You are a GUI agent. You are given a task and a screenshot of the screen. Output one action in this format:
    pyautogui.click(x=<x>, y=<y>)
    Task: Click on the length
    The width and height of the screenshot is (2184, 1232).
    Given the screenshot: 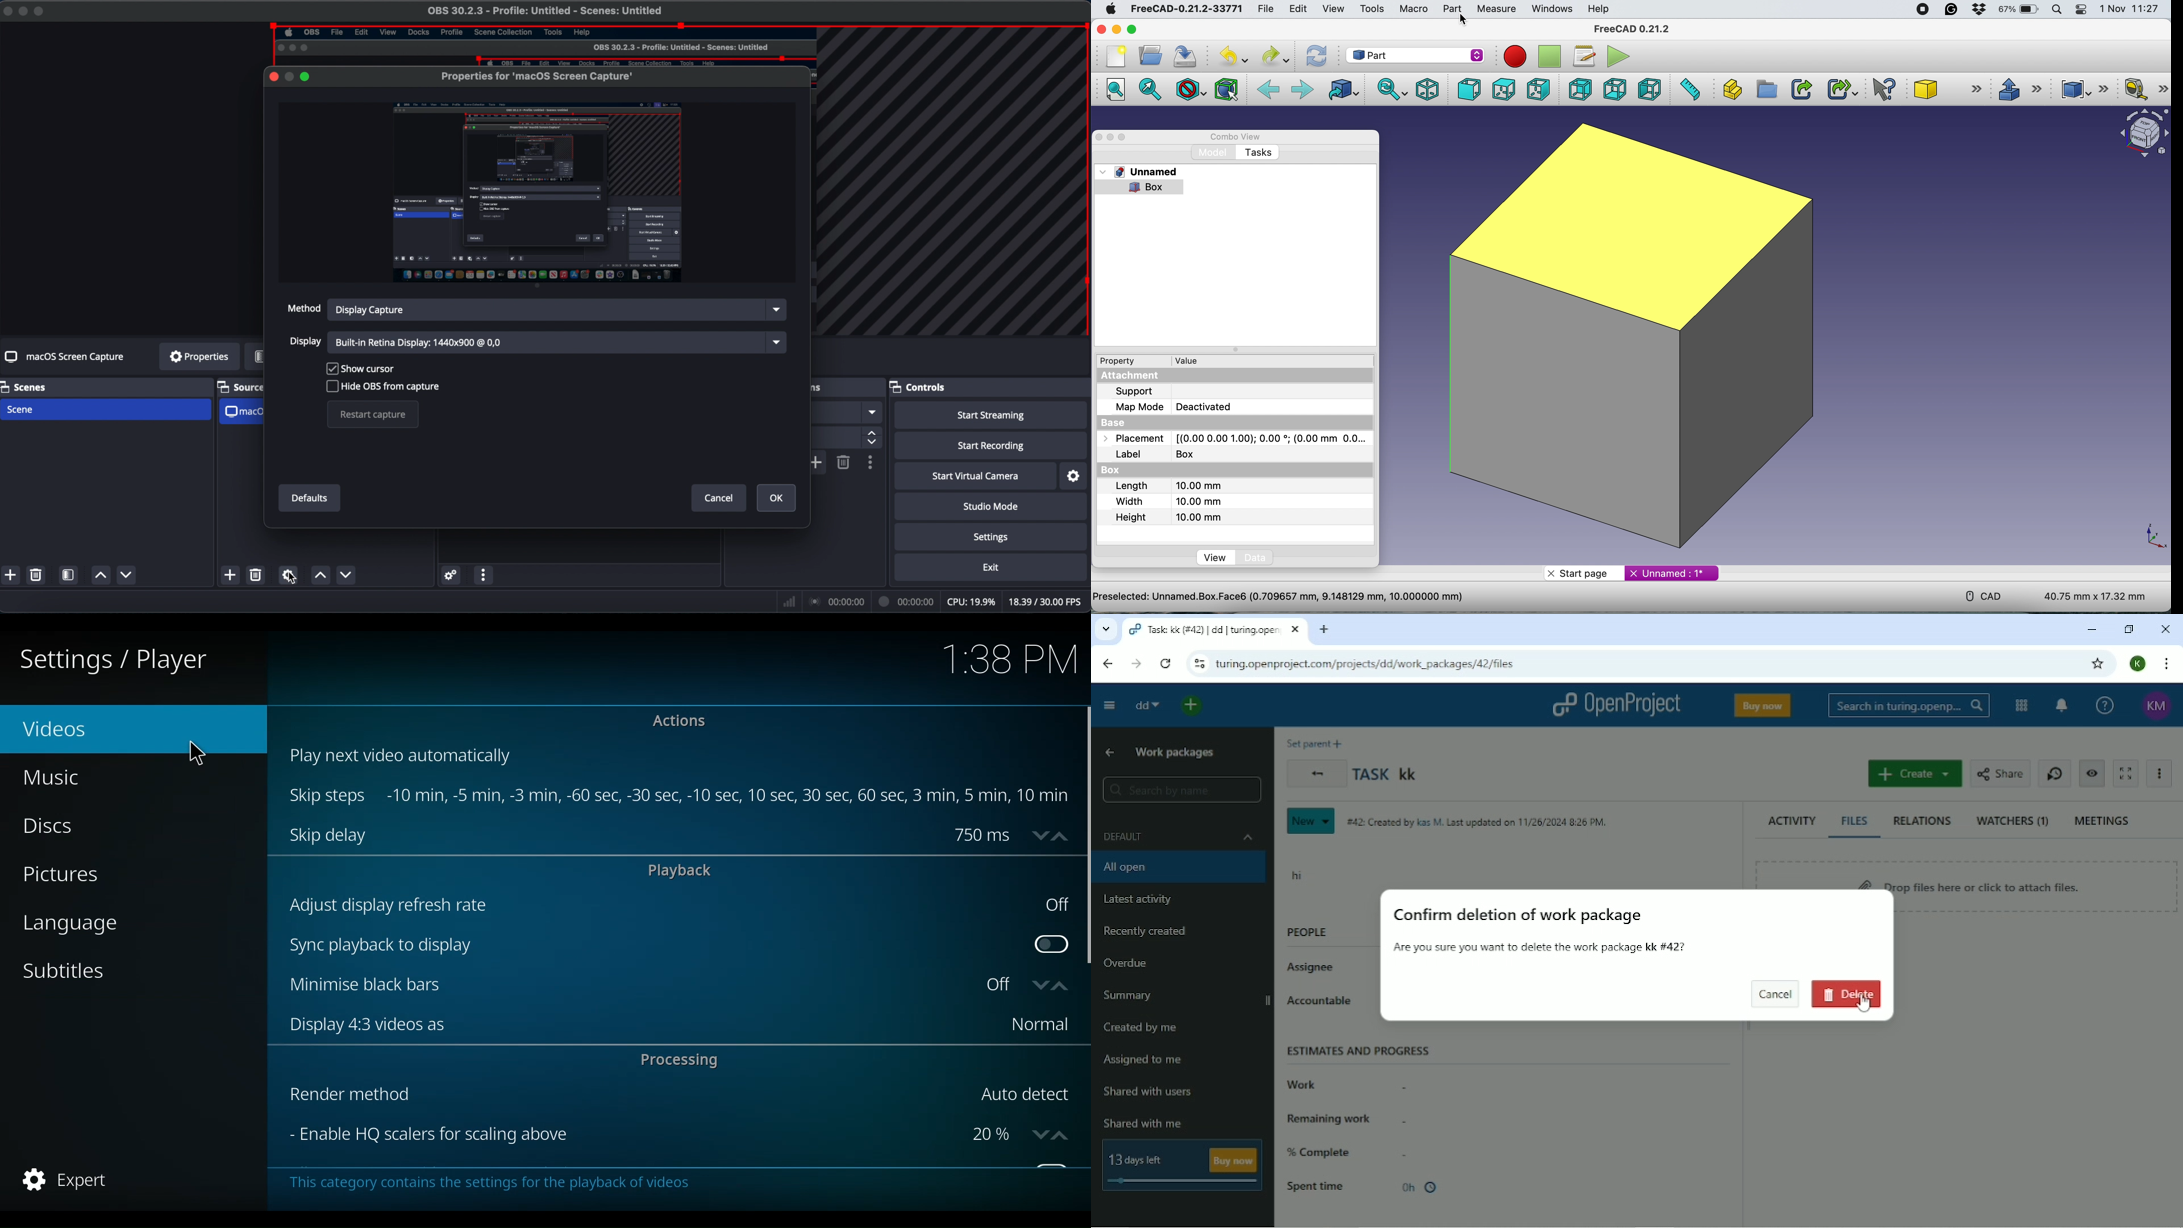 What is the action you would take?
    pyautogui.click(x=1166, y=486)
    